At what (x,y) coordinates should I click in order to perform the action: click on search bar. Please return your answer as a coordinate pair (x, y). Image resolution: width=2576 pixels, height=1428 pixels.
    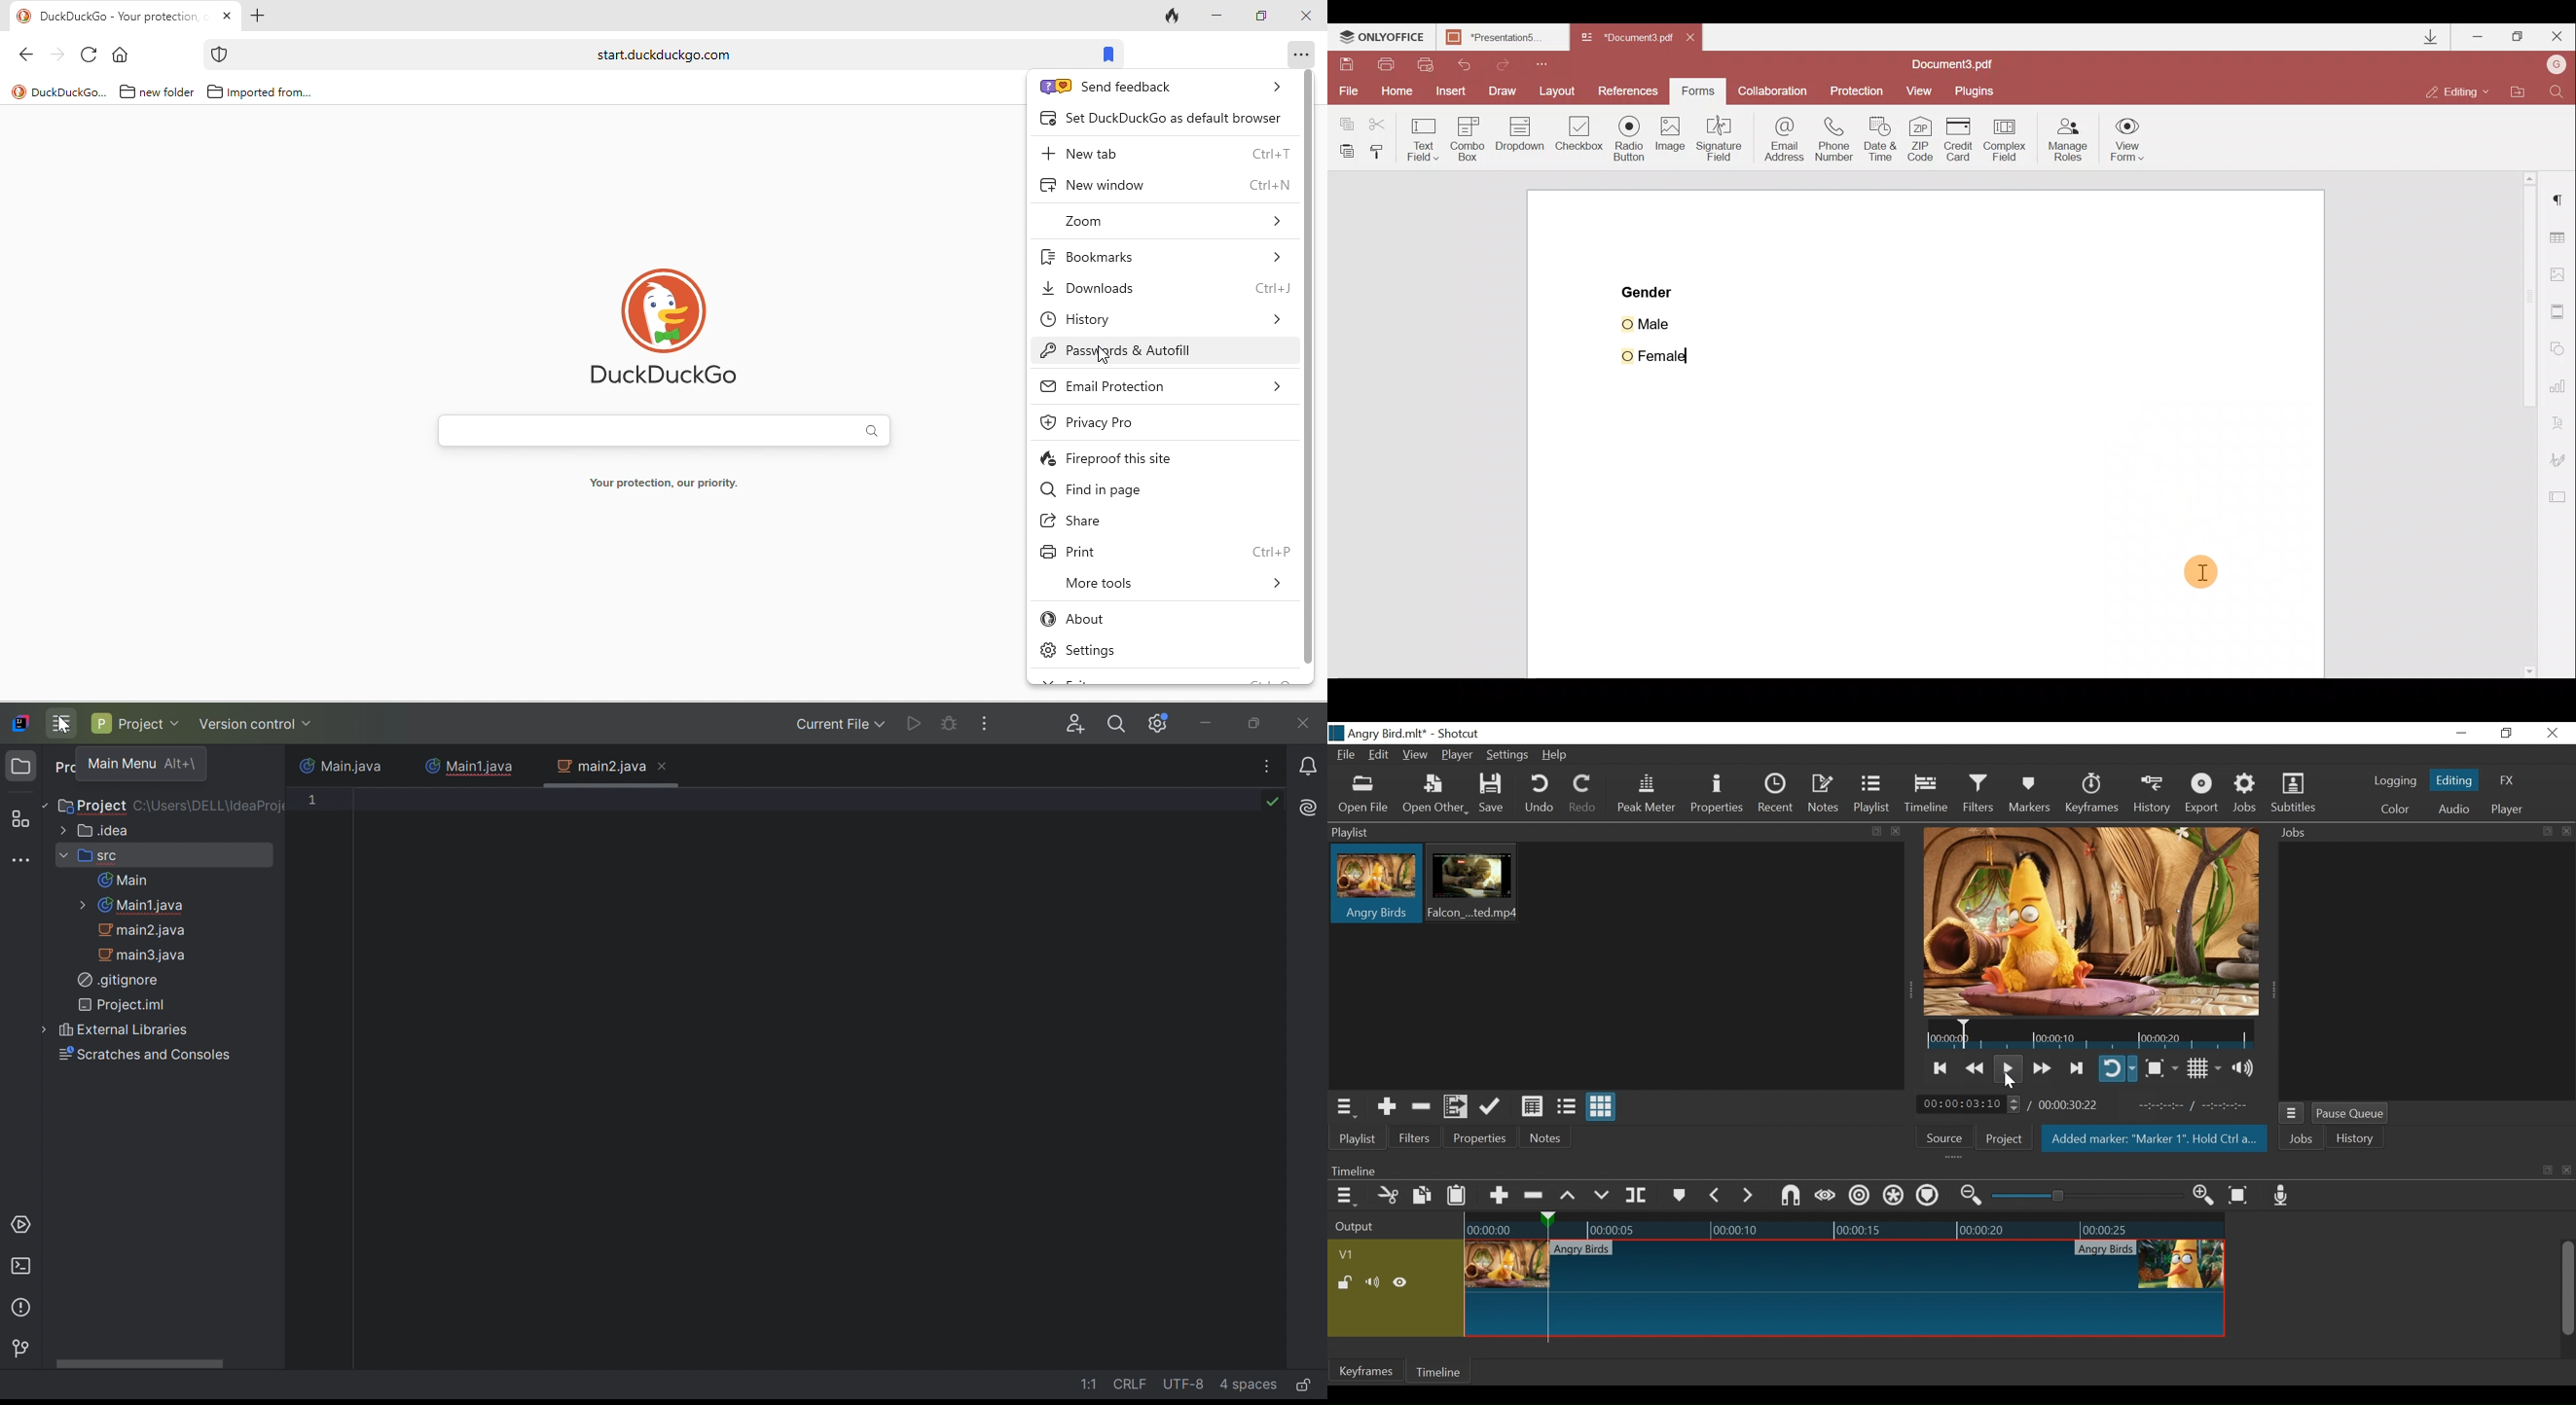
    Looking at the image, I should click on (661, 426).